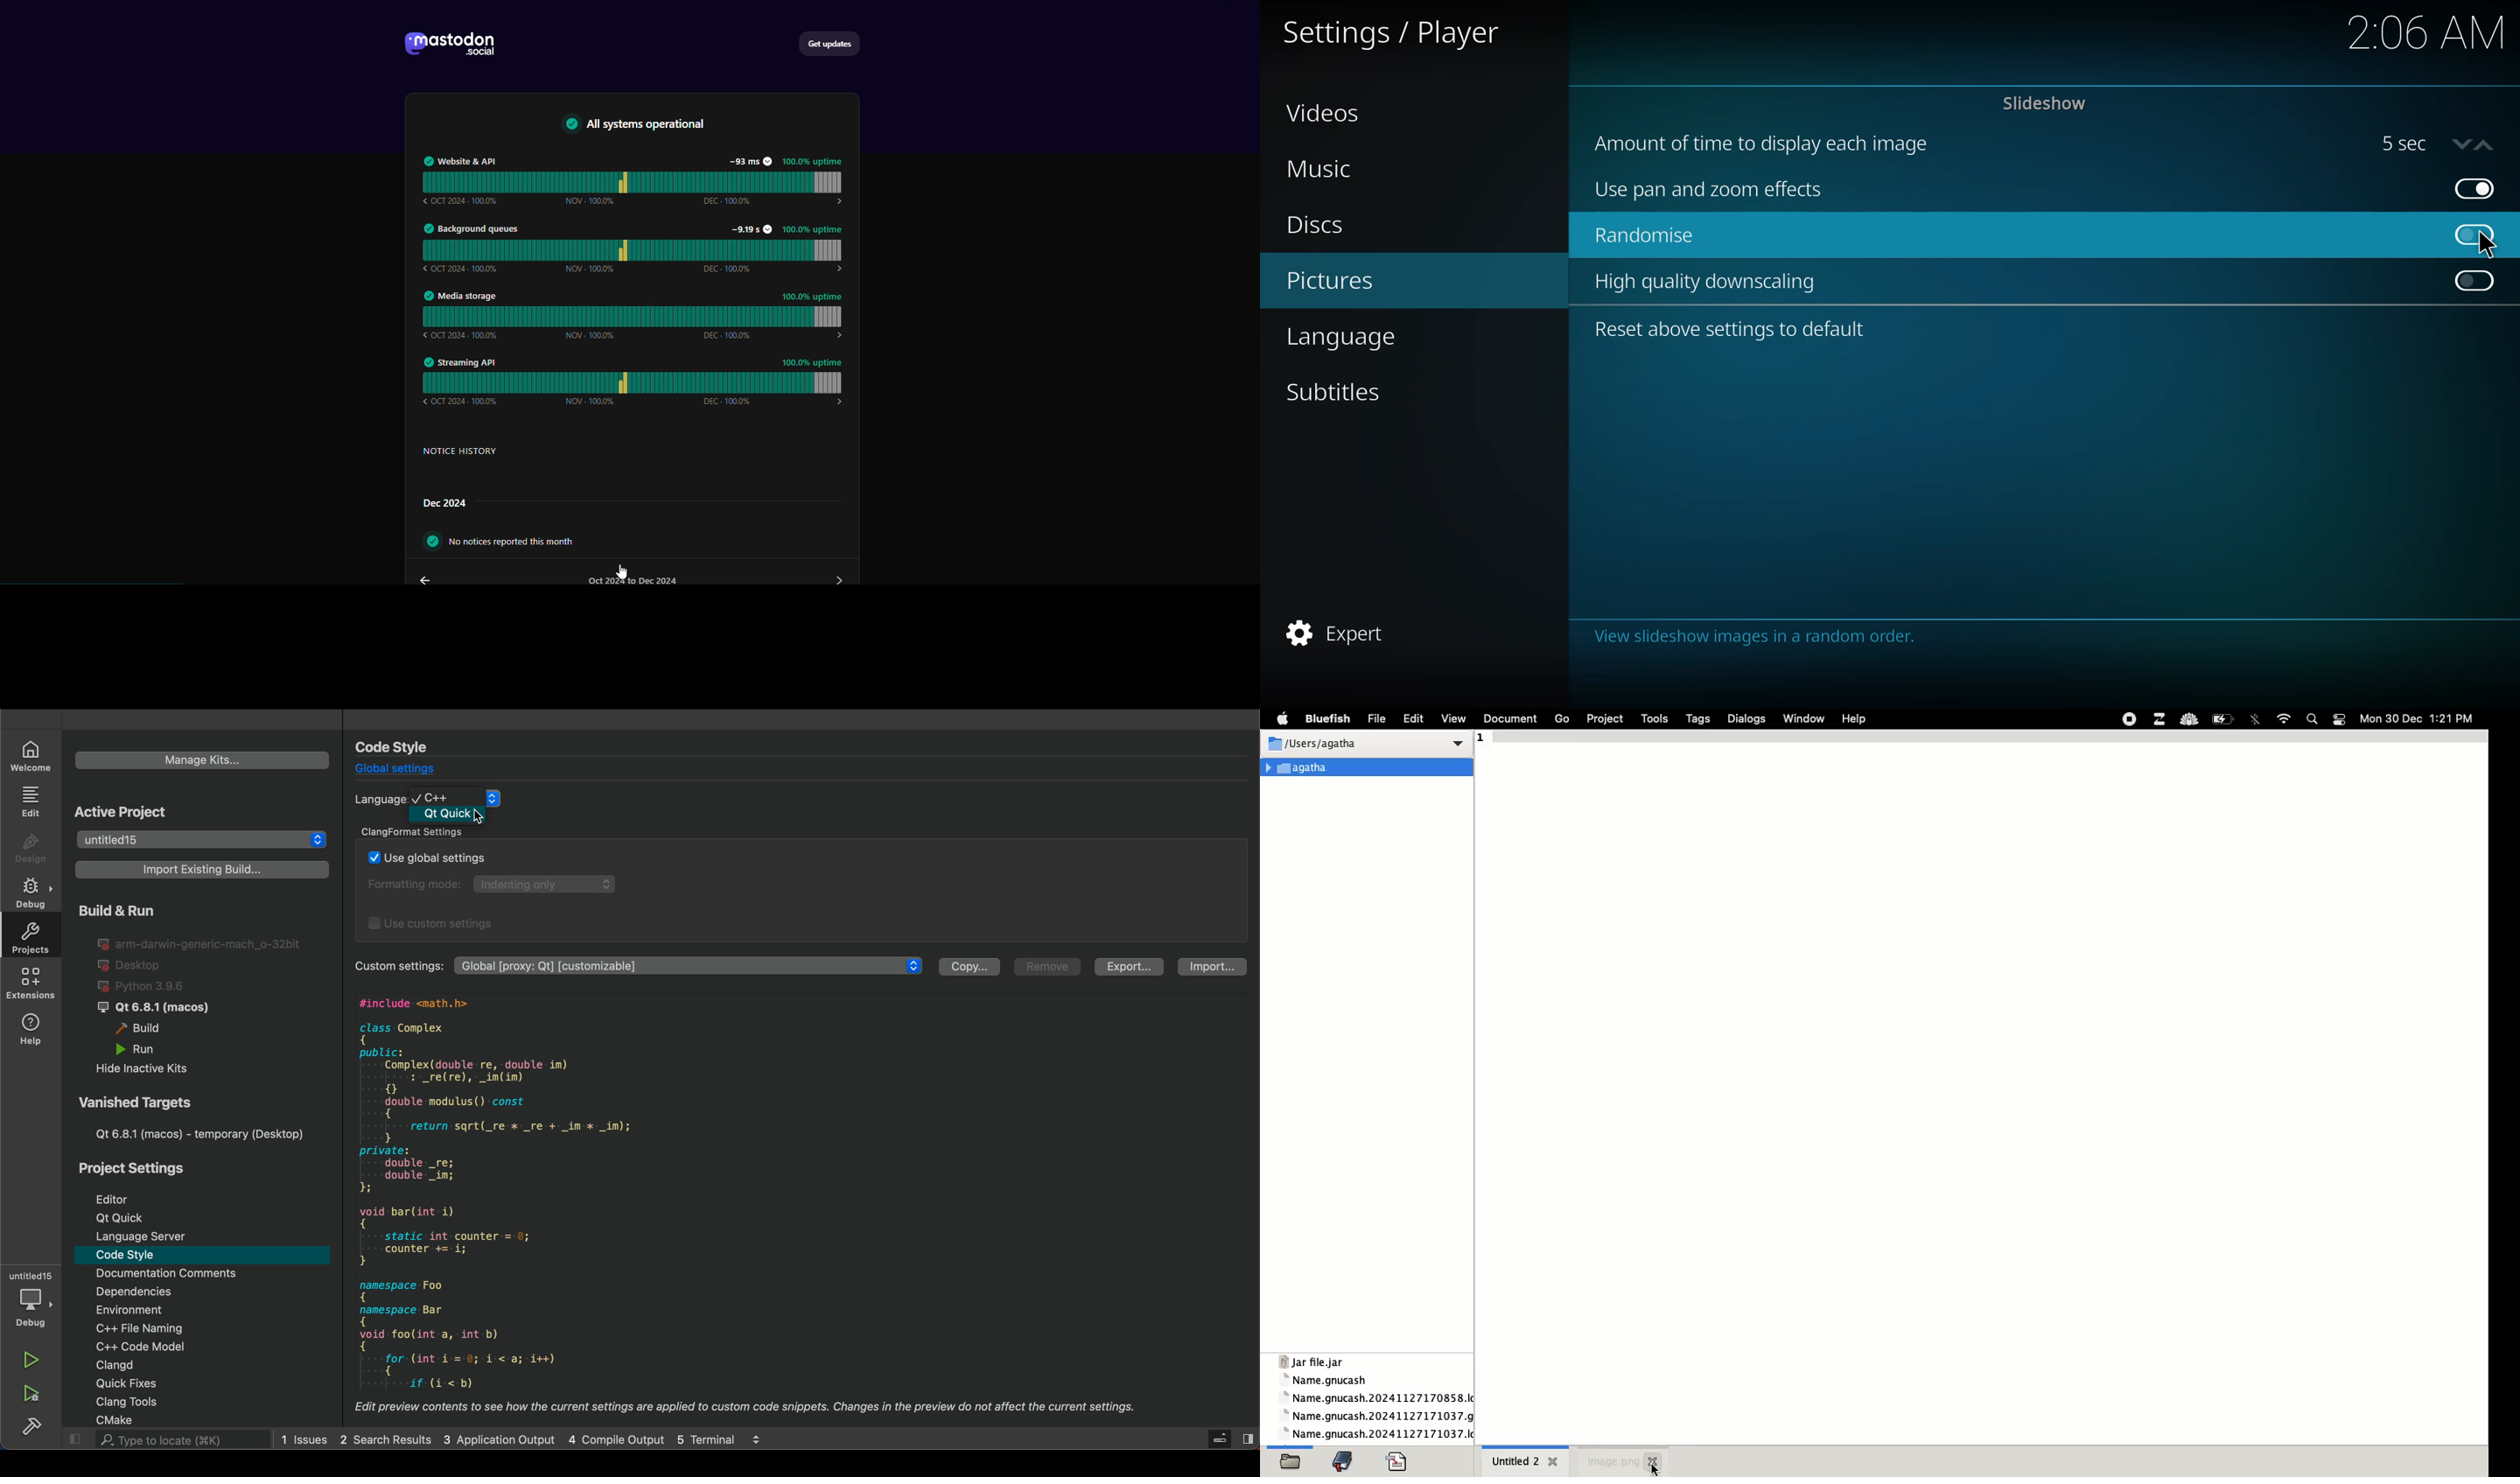 The width and height of the screenshot is (2520, 1484). I want to click on name gnucash, so click(1379, 1416).